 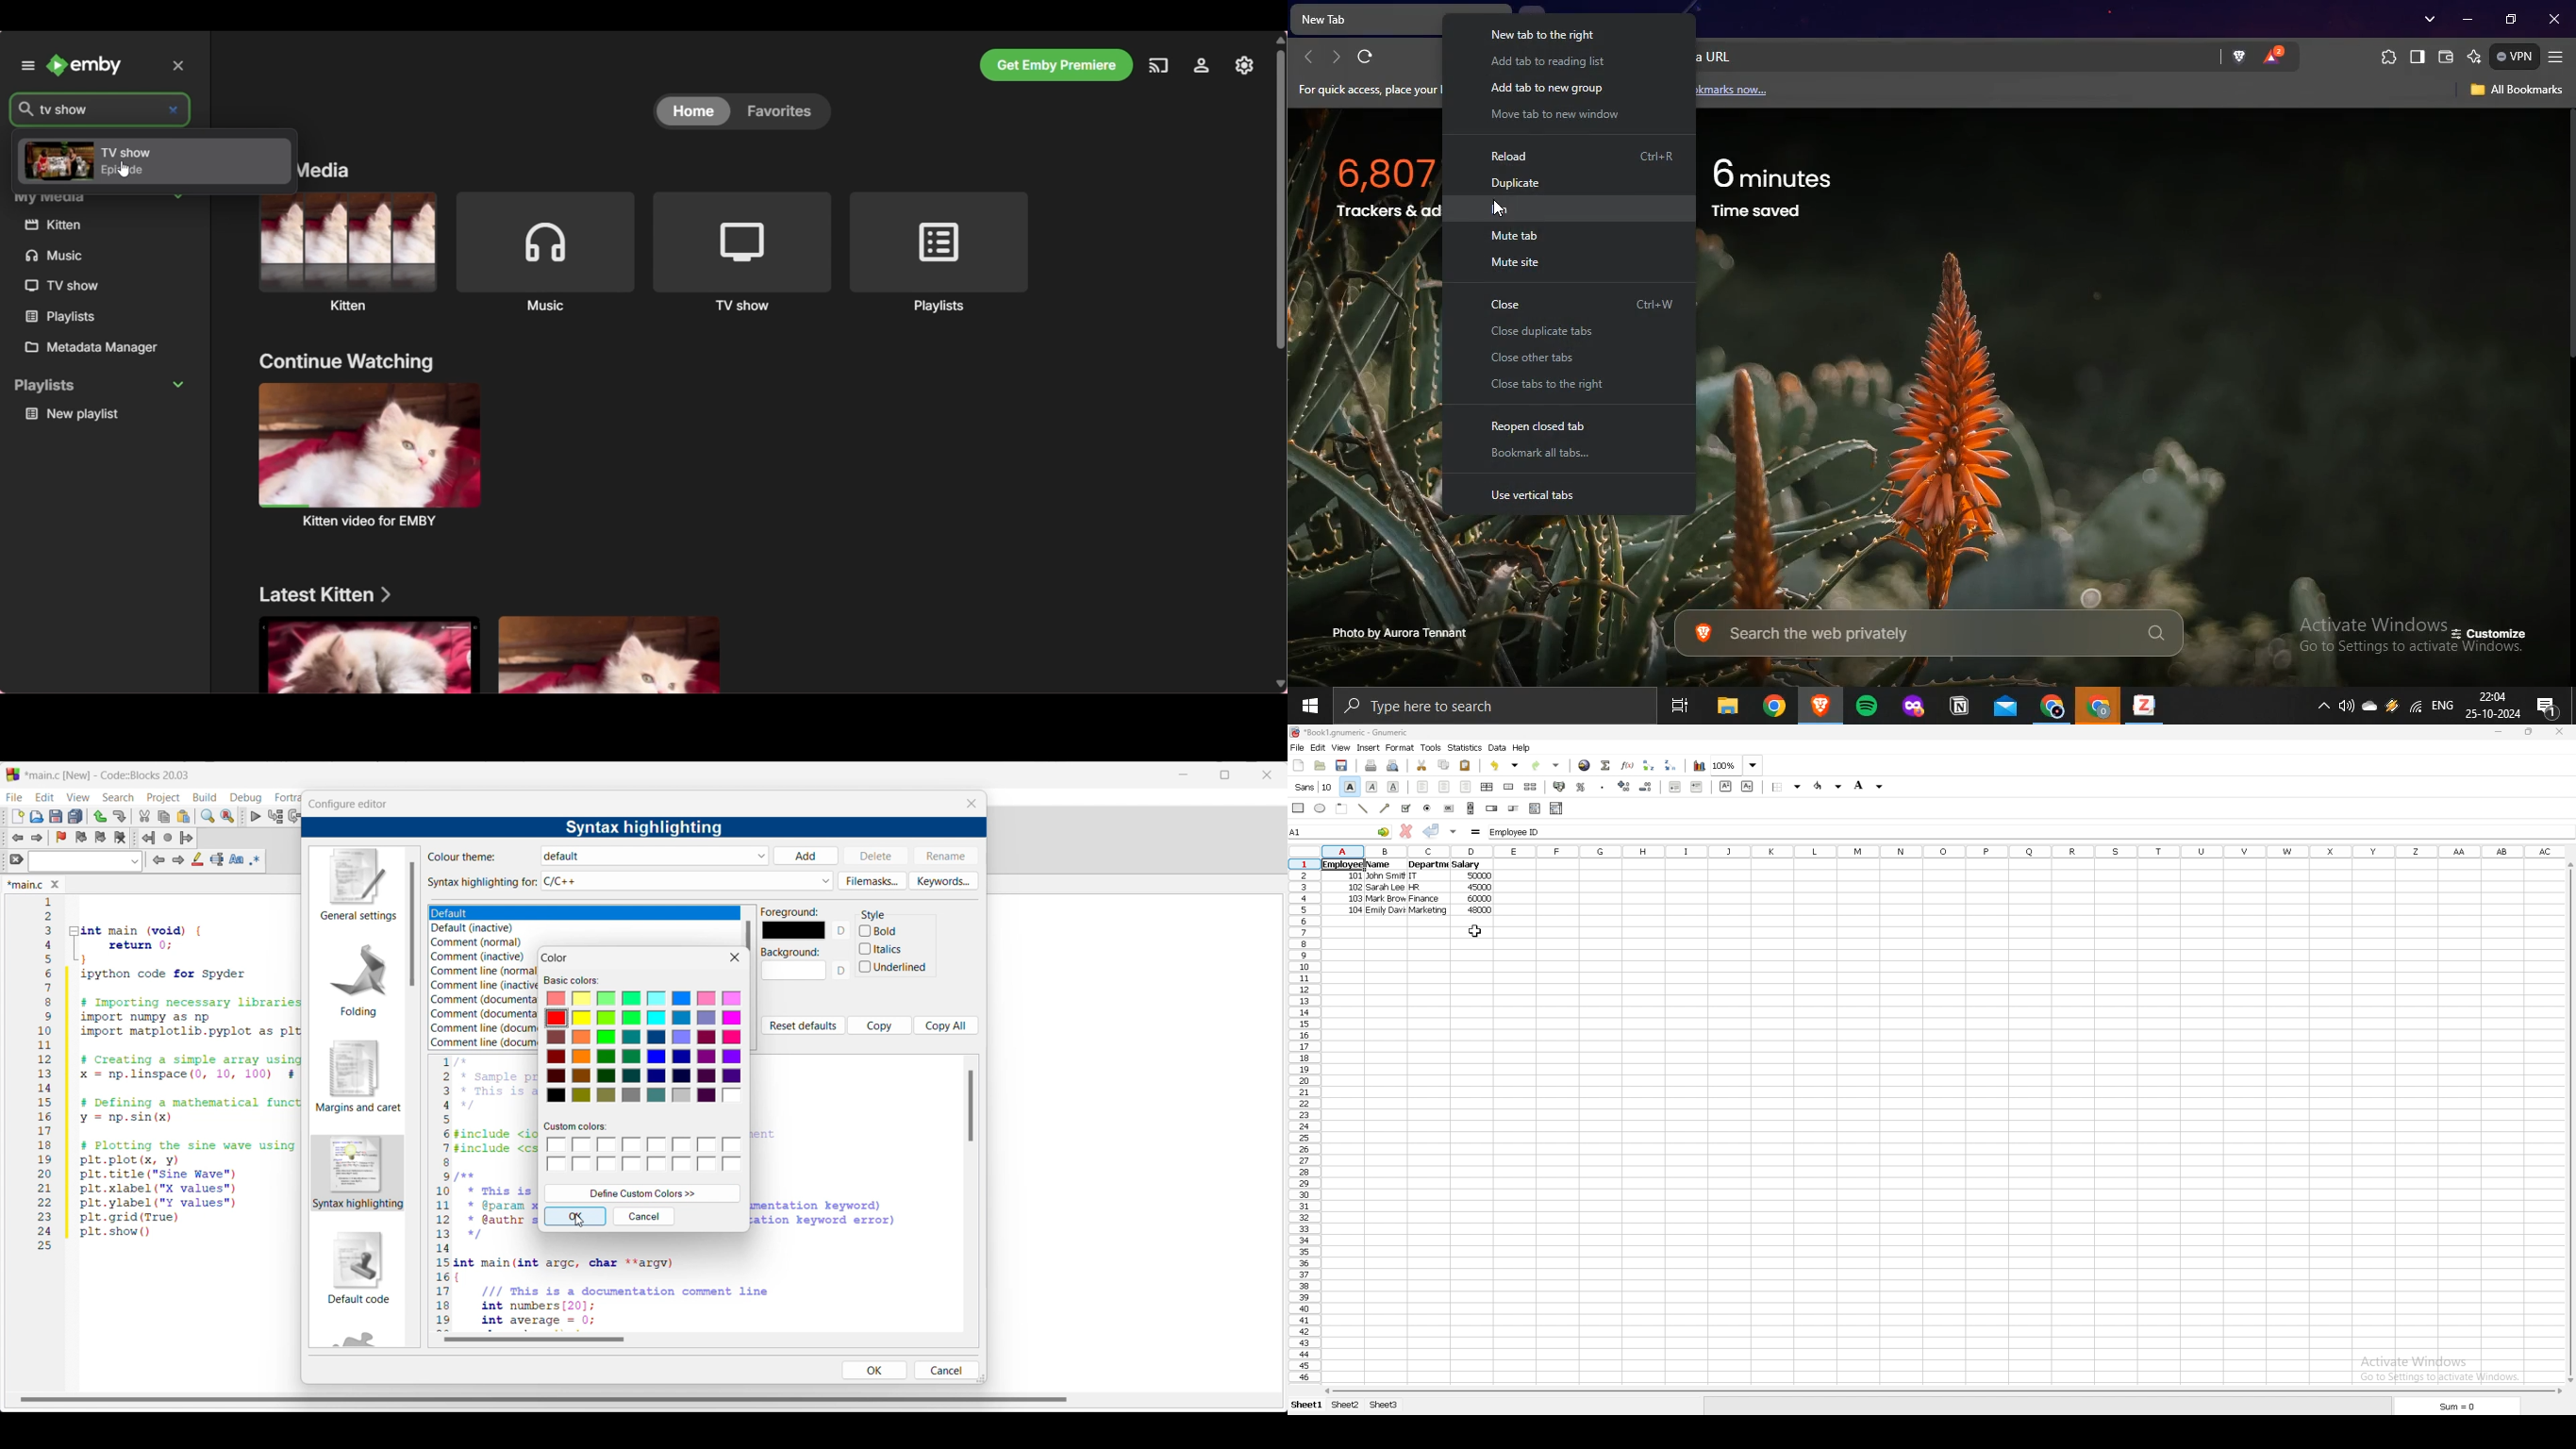 What do you see at coordinates (13, 775) in the screenshot?
I see `codeblock logo` at bounding box center [13, 775].